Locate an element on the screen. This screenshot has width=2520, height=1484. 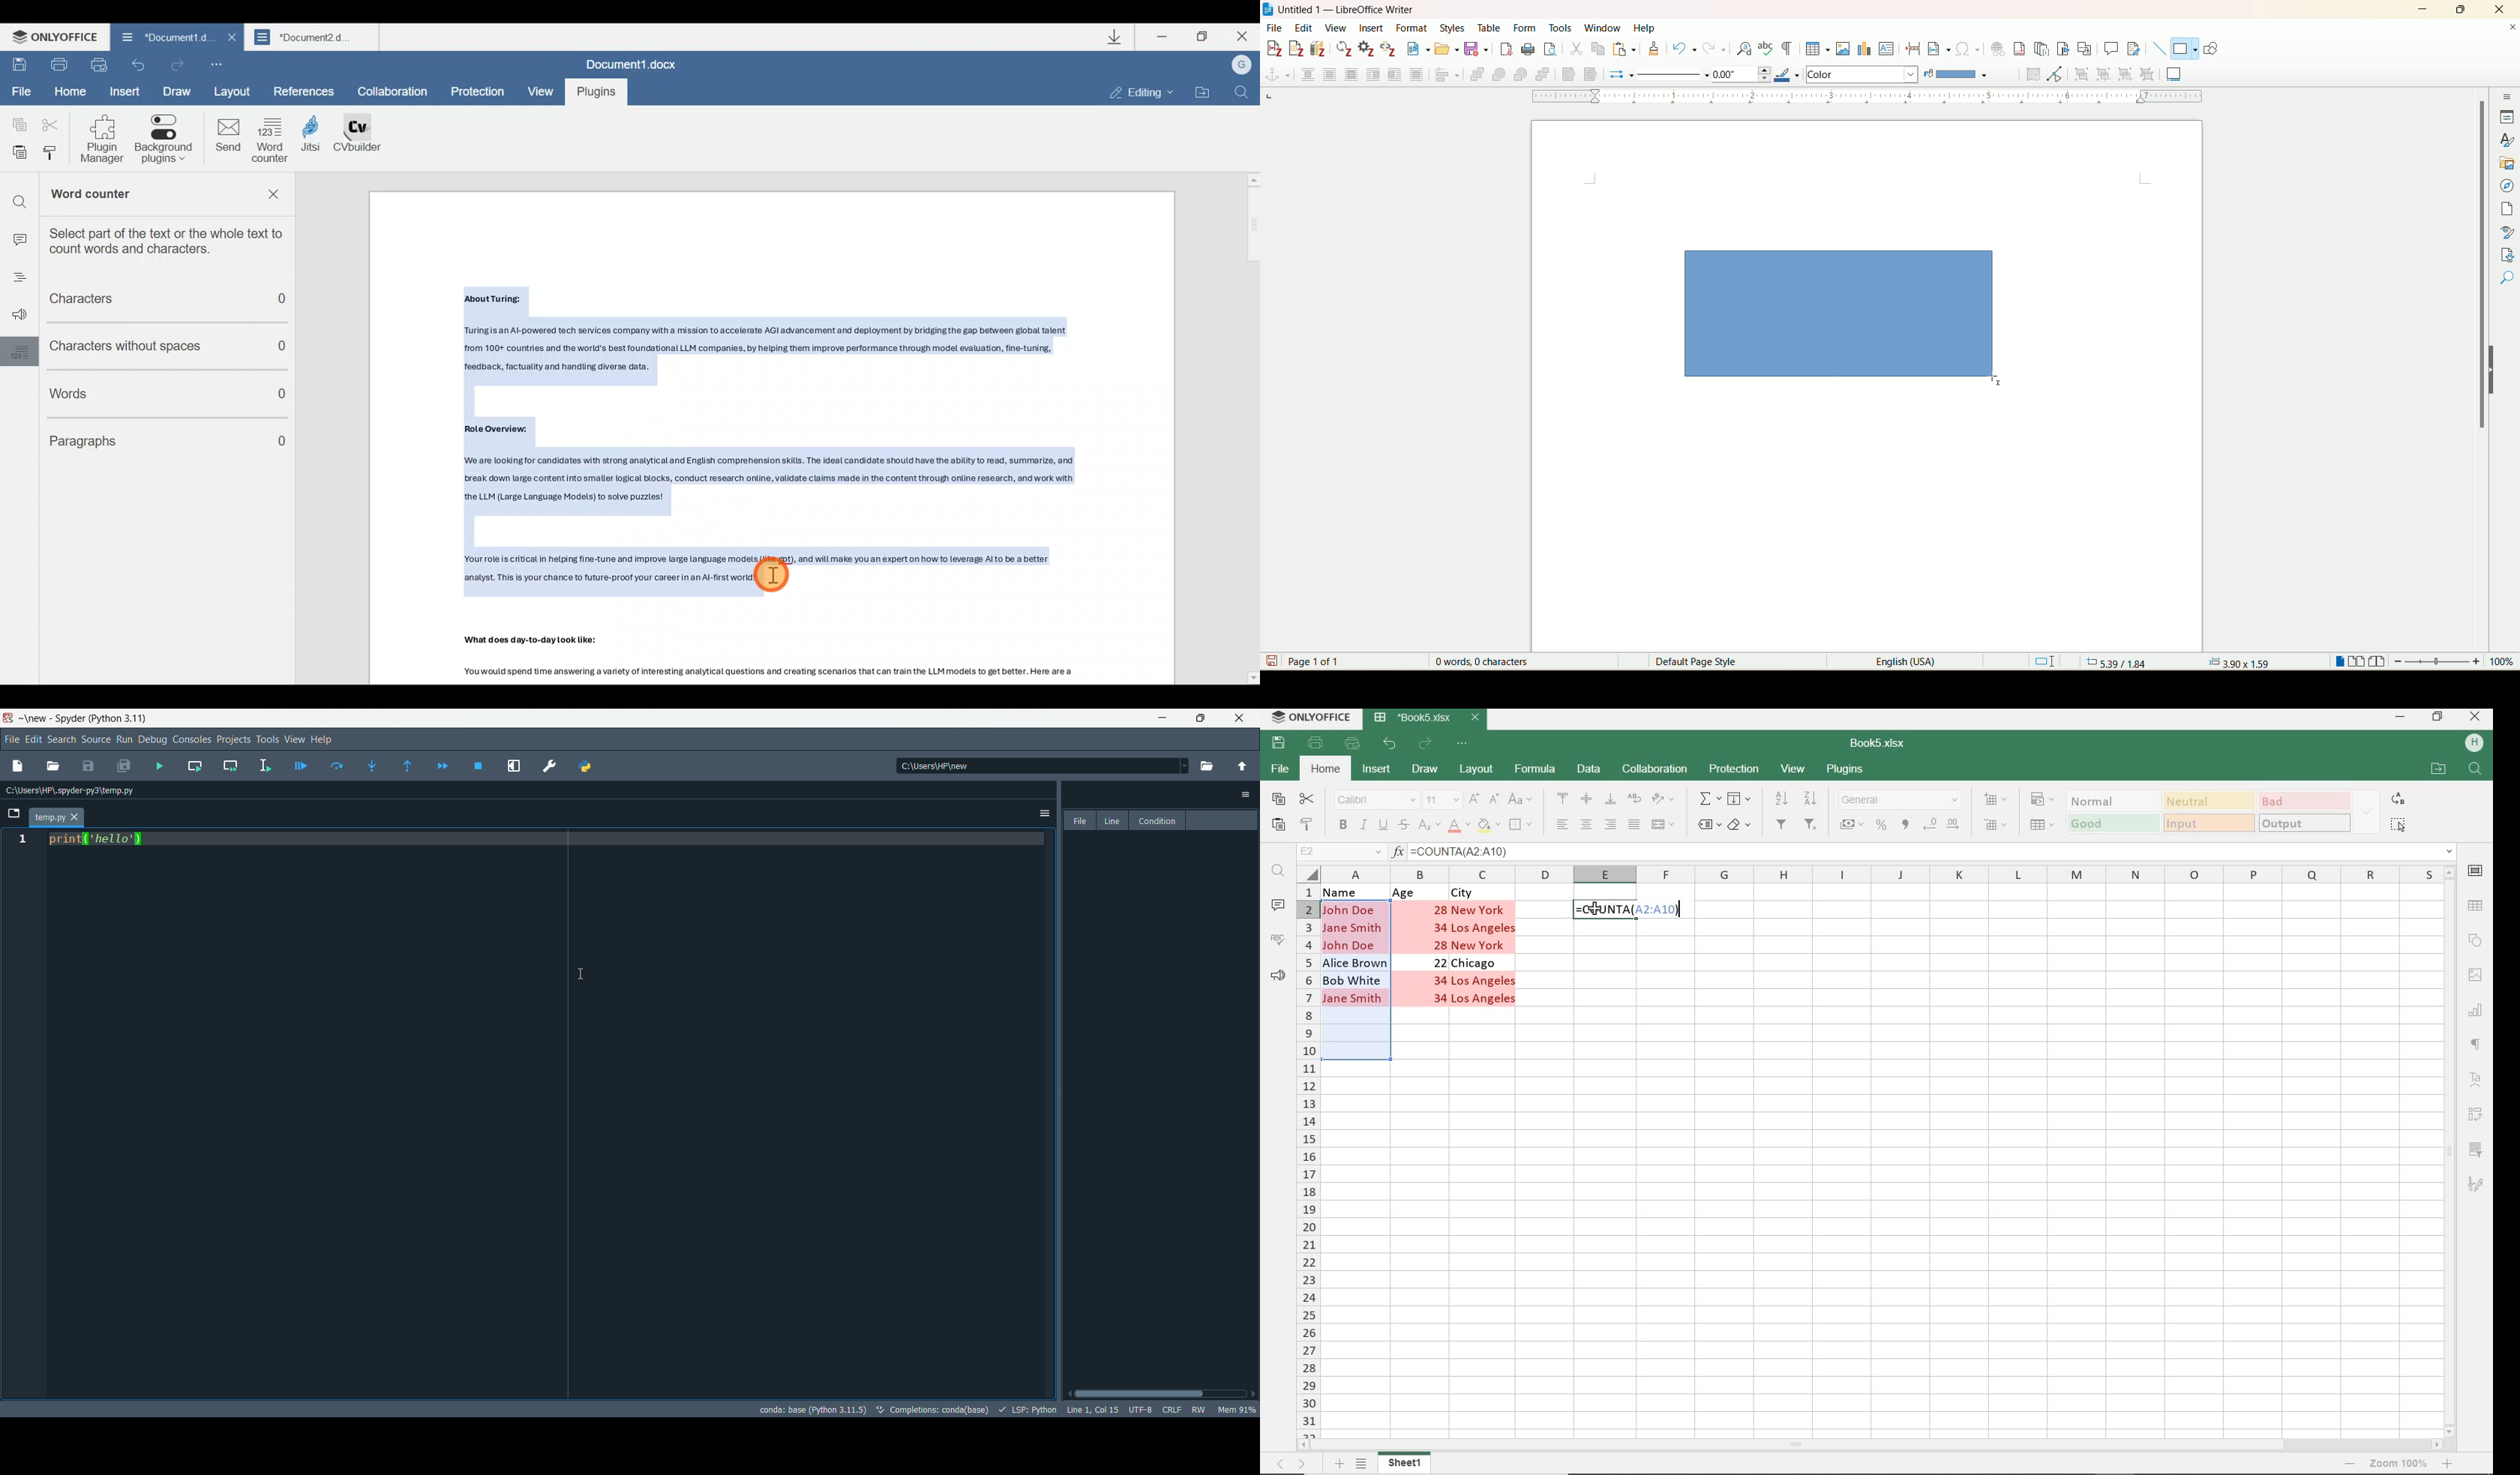
print ('hello') is located at coordinates (100, 839).